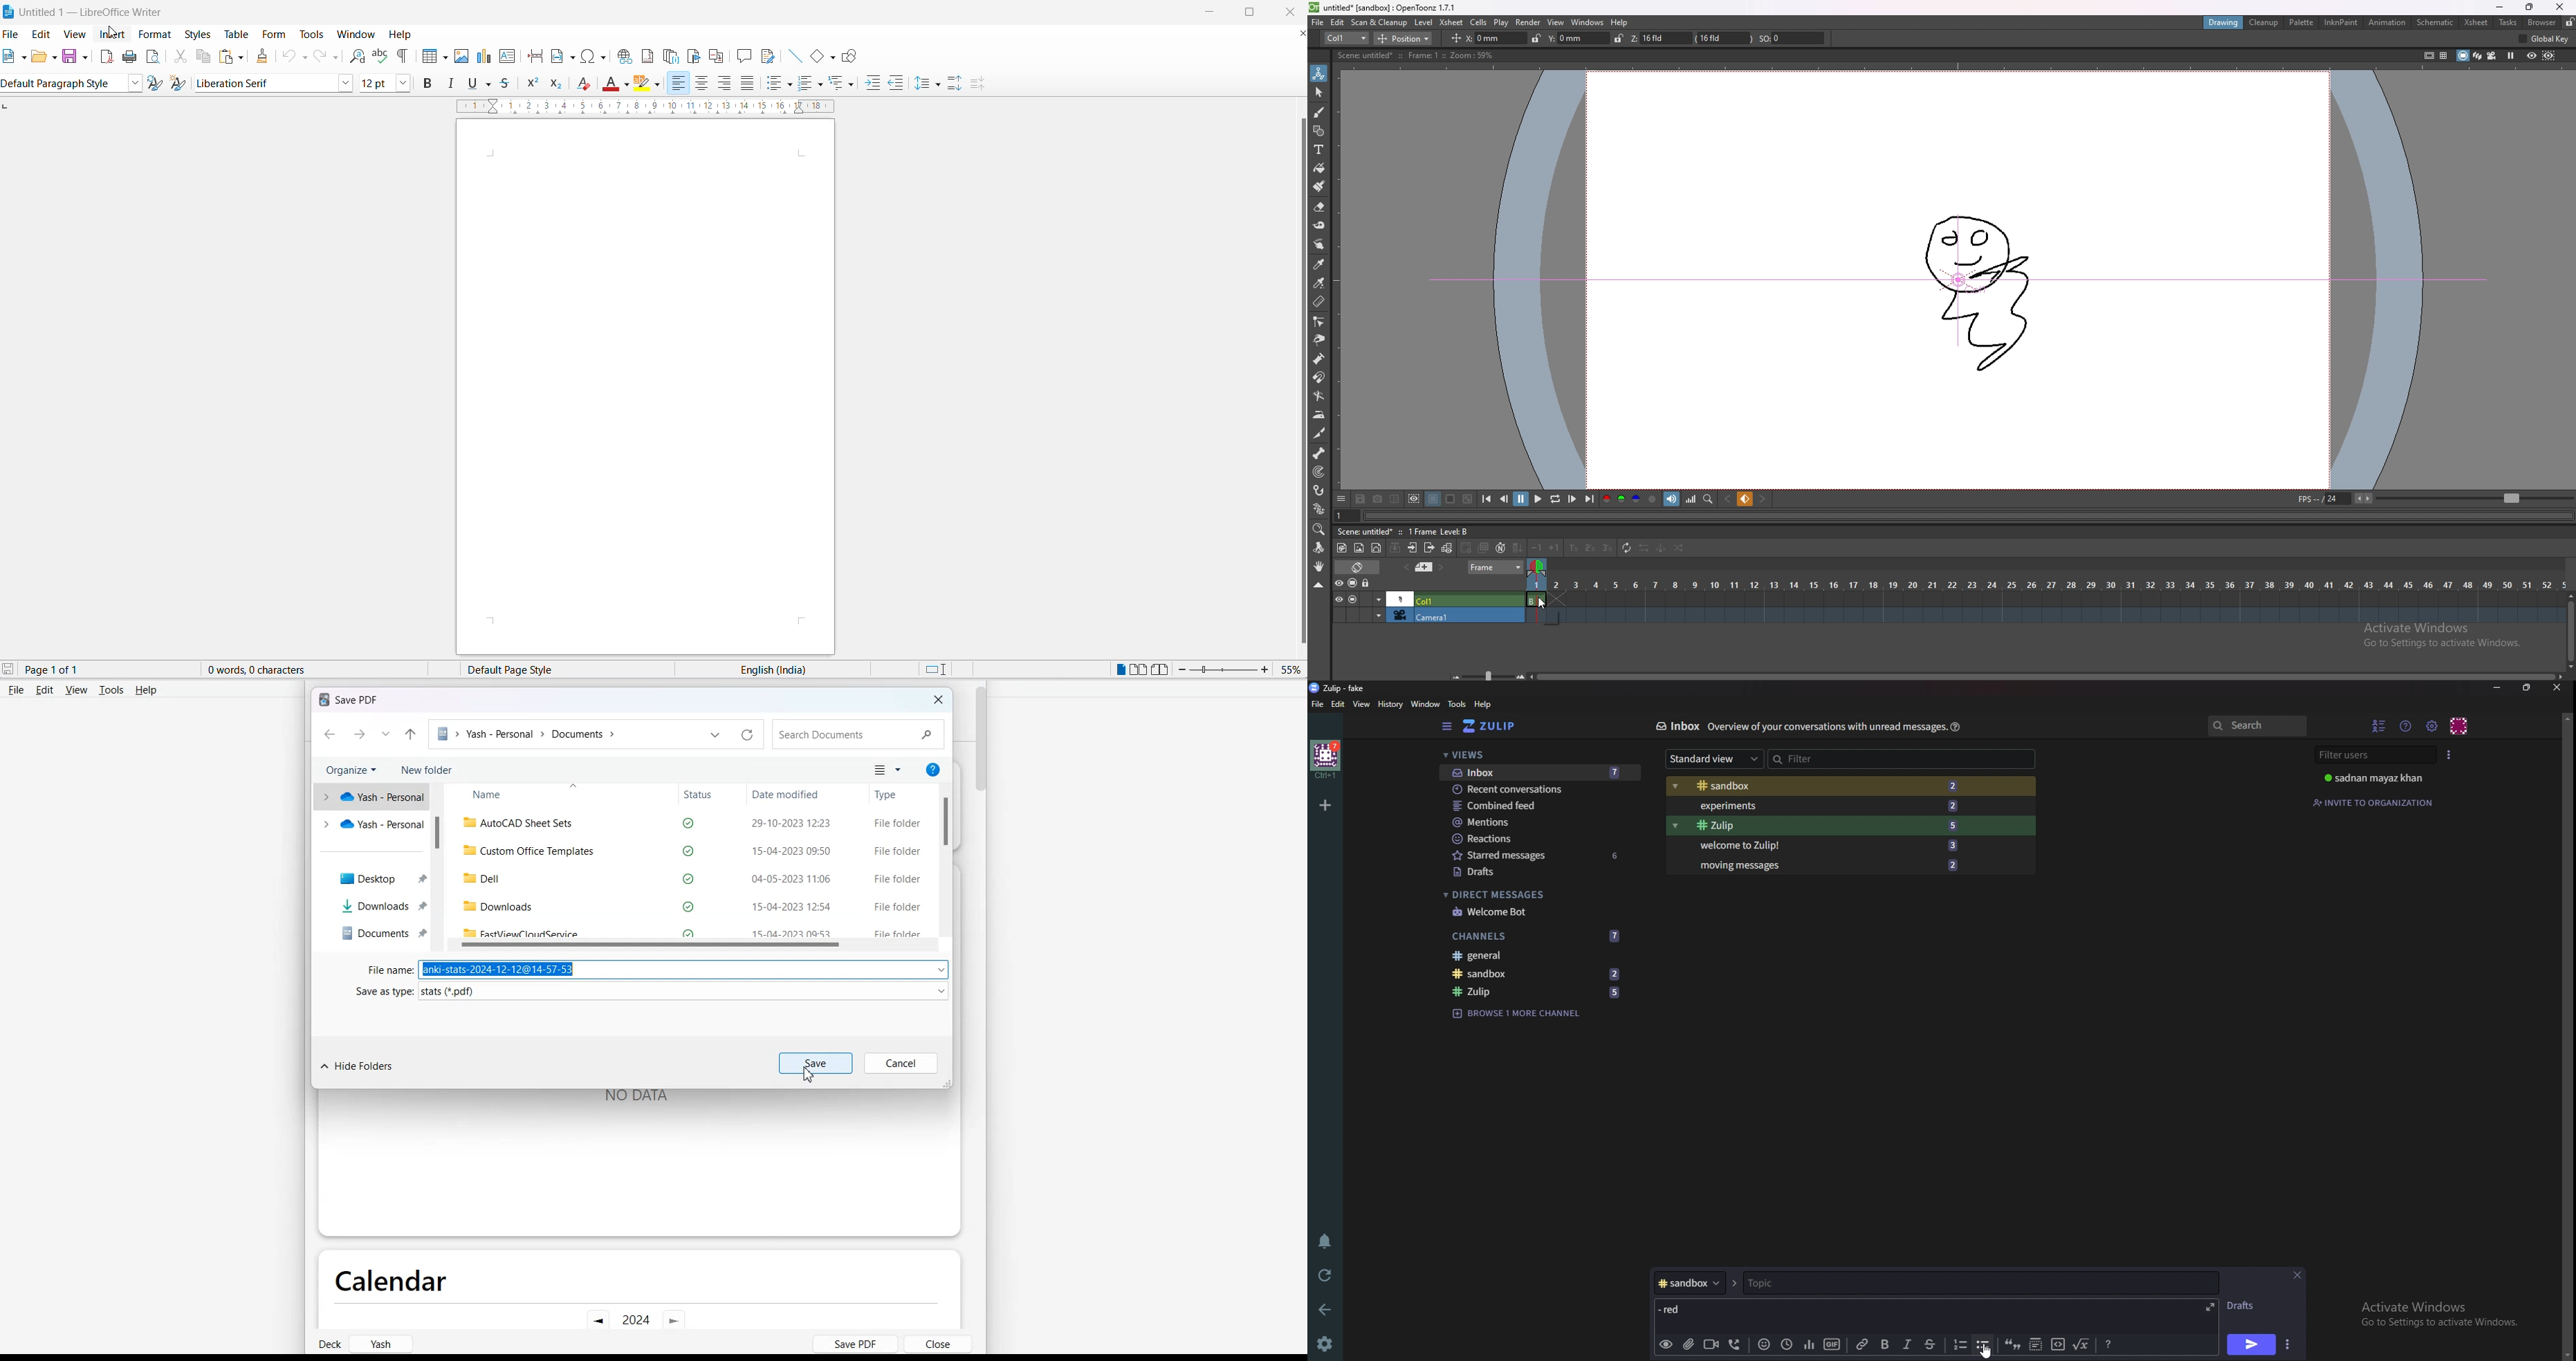 This screenshot has height=1372, width=2576. Describe the element at coordinates (780, 669) in the screenshot. I see `text language` at that location.